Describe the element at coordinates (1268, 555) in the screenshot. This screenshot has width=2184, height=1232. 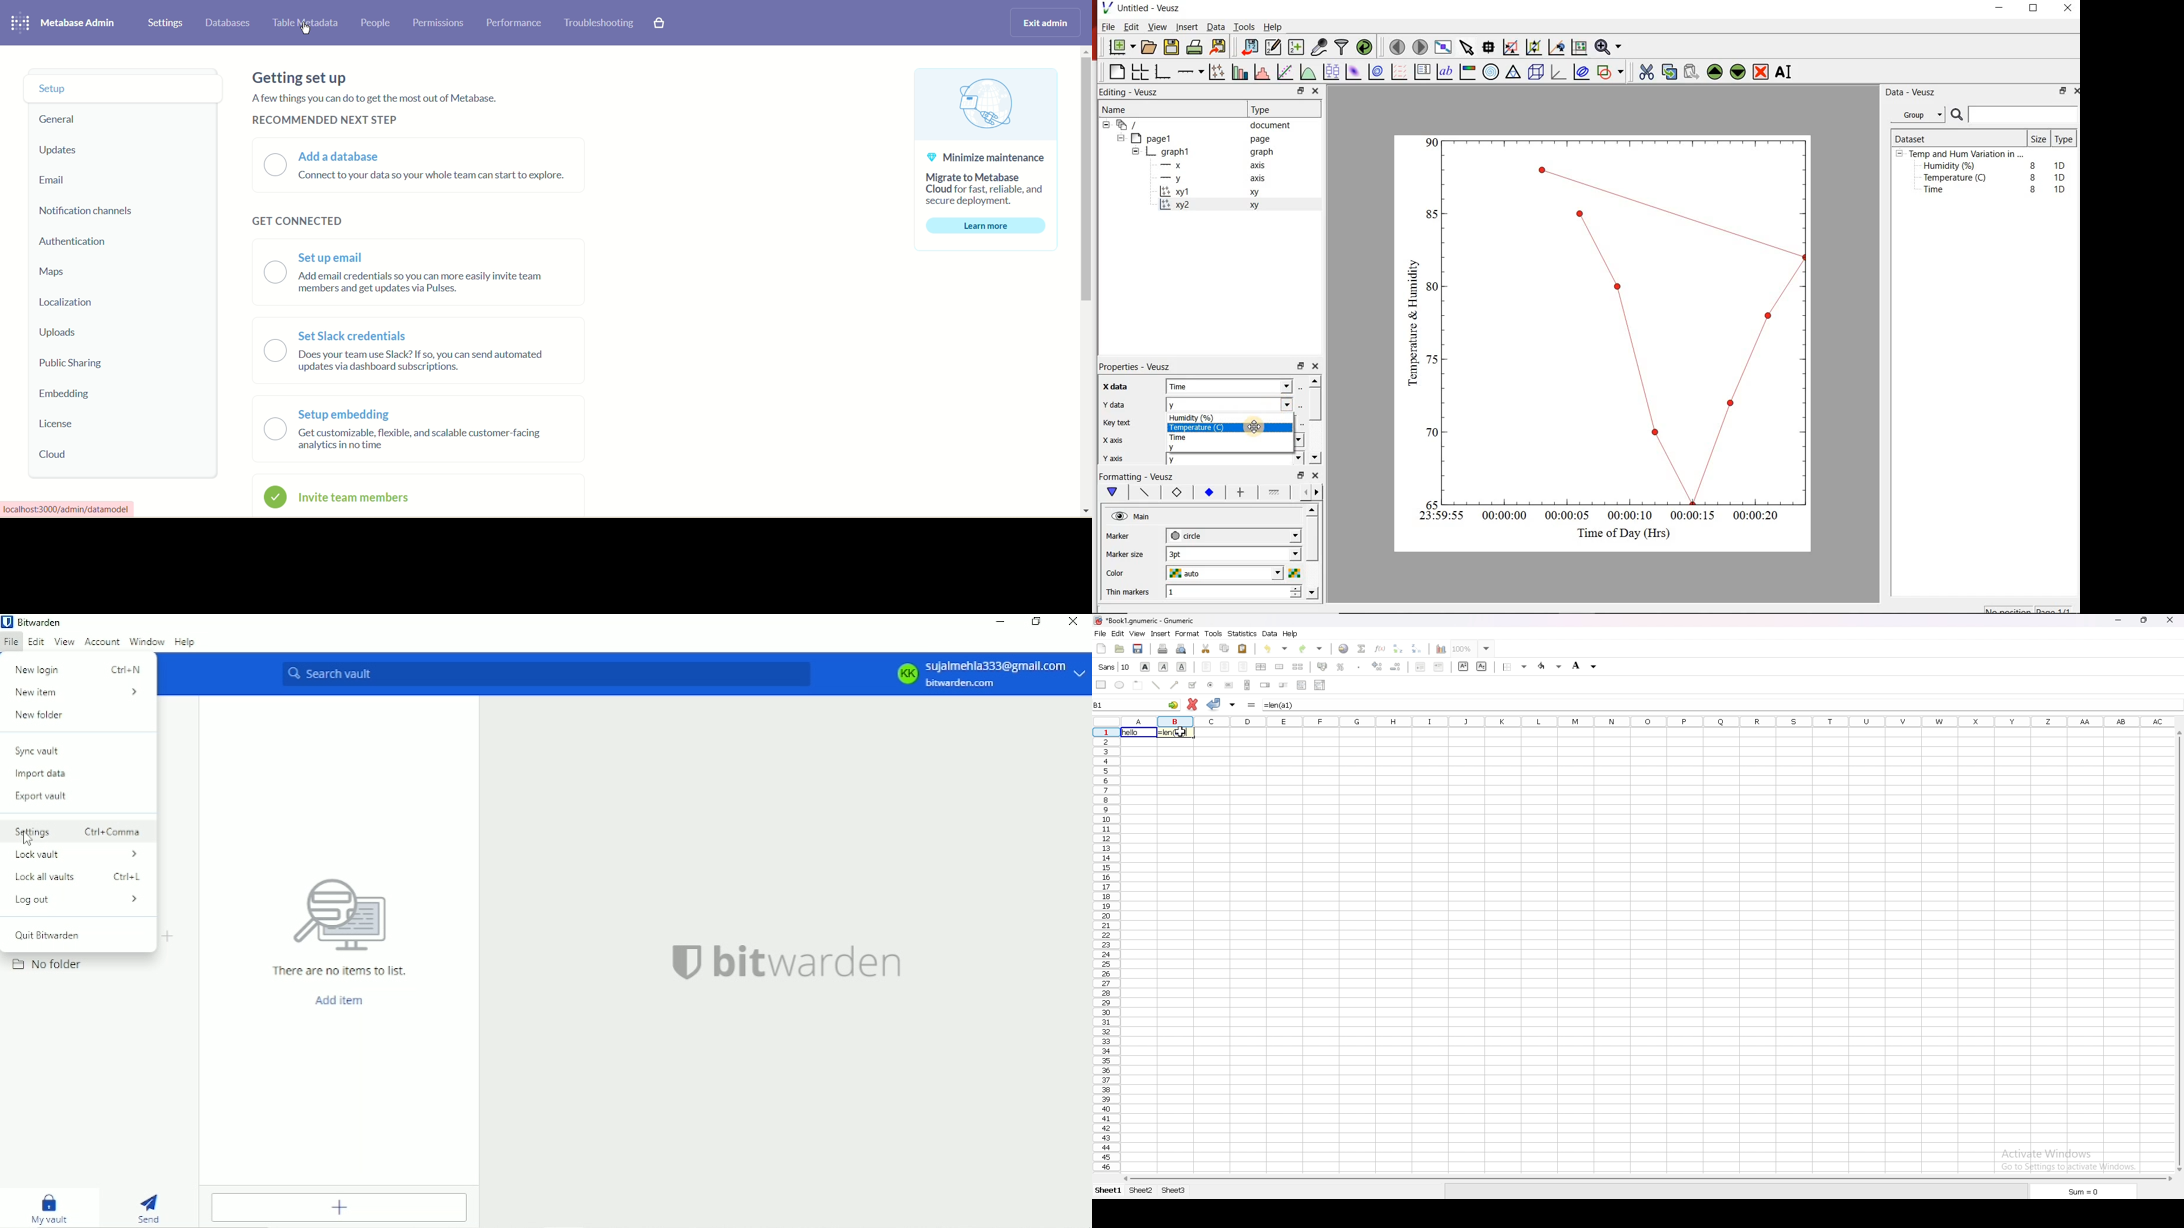
I see `Marker size dropdown` at that location.